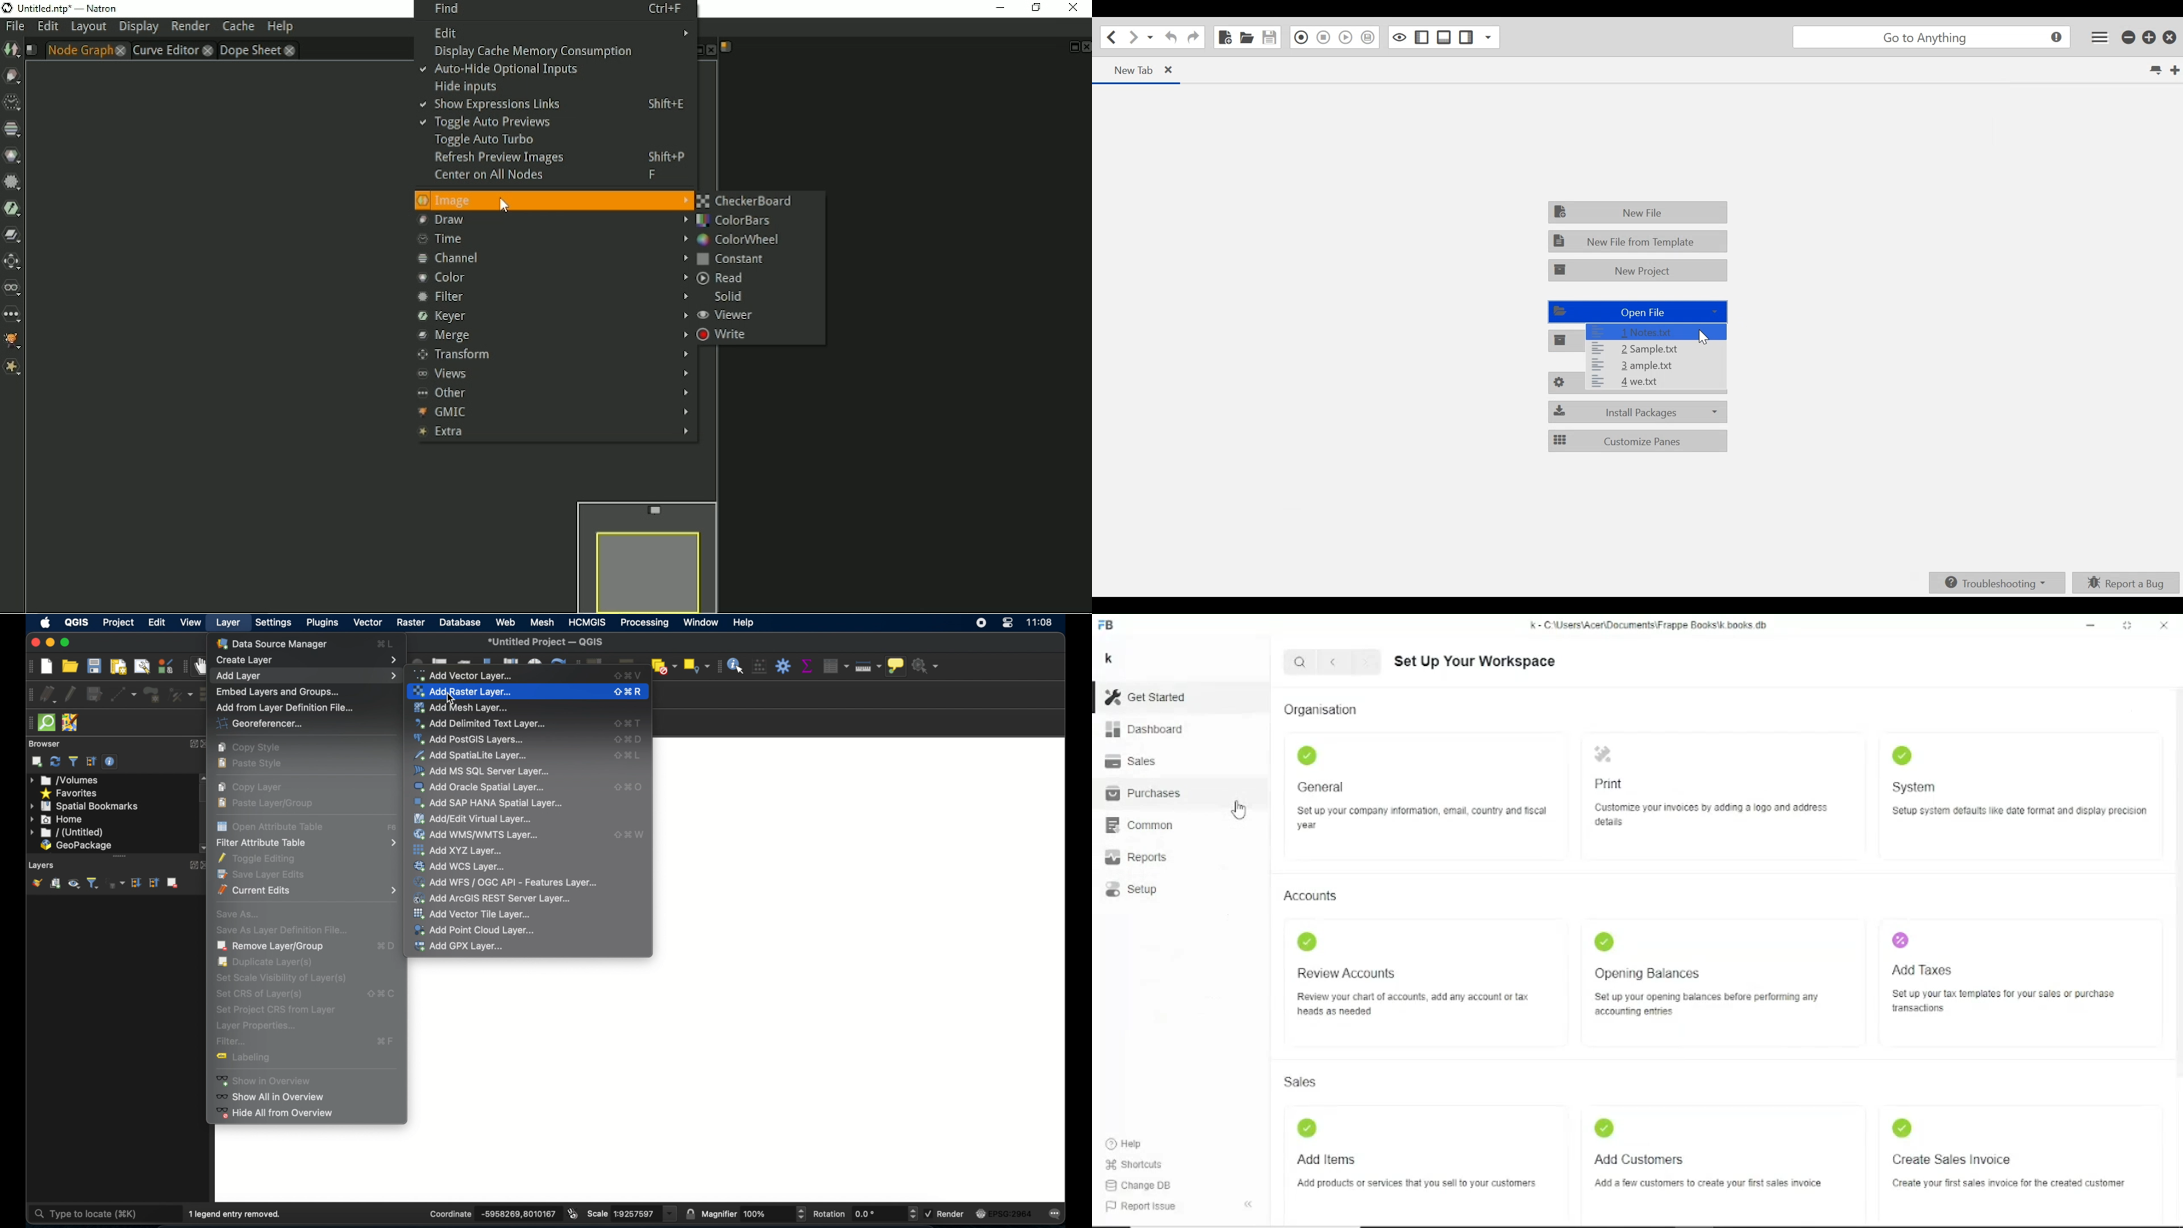 Image resolution: width=2184 pixels, height=1232 pixels. What do you see at coordinates (2127, 625) in the screenshot?
I see `Toggle between form and full width` at bounding box center [2127, 625].